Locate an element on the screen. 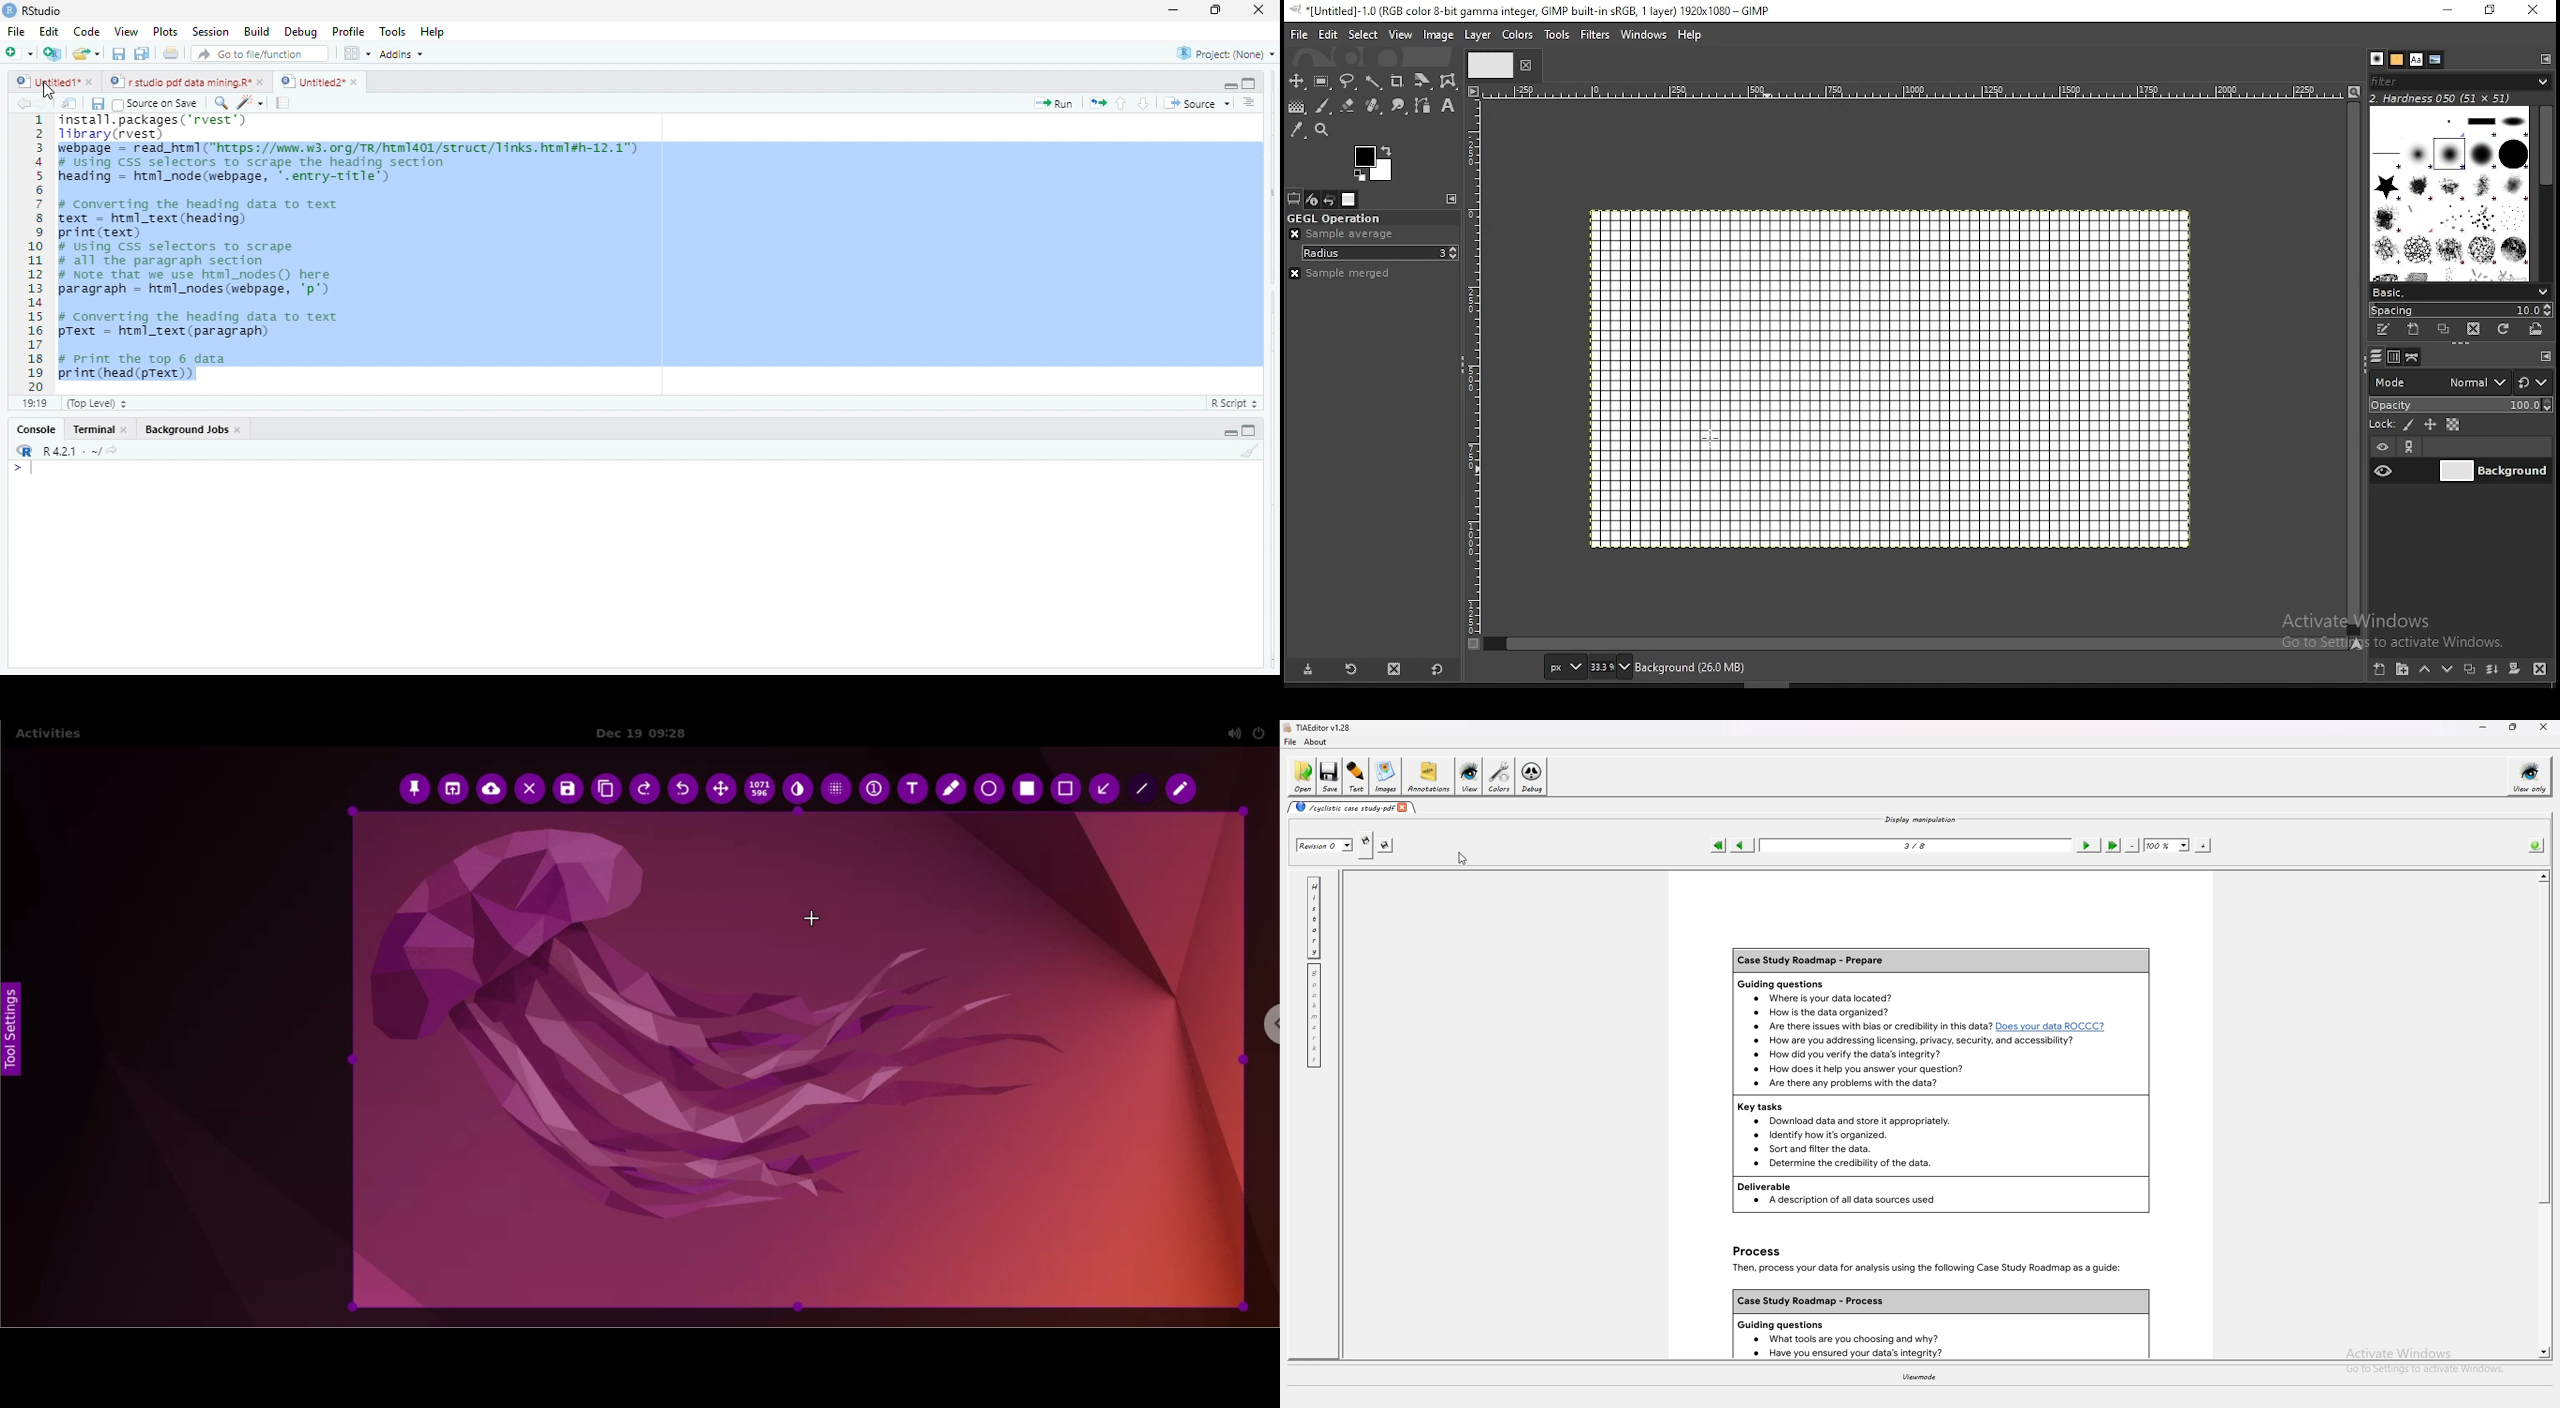  SESTATE. PELEIgESL. Vewes J
Tibrary(rvest)|

Febpage = read_htm1 (https: //mm.w3. org/TR/htm1401/struct/Tinks. html#h-12.1")
# Using Css selectors to scrape the heading section

heading = html_node (webpage, '.entry-title')

# Converting the heading data to text

text = htnl_text (heading)

print (text)

# using Css selectors to scrape

# all the paragraph section

# Note that we use html_nodes() here

paragraph = html_nodes (webpage, 'p')

# Converting the heading data to text

pText = html_text (paragraph)

# Print the top 6 data

pl by -silhary-. +304 is located at coordinates (662, 251).